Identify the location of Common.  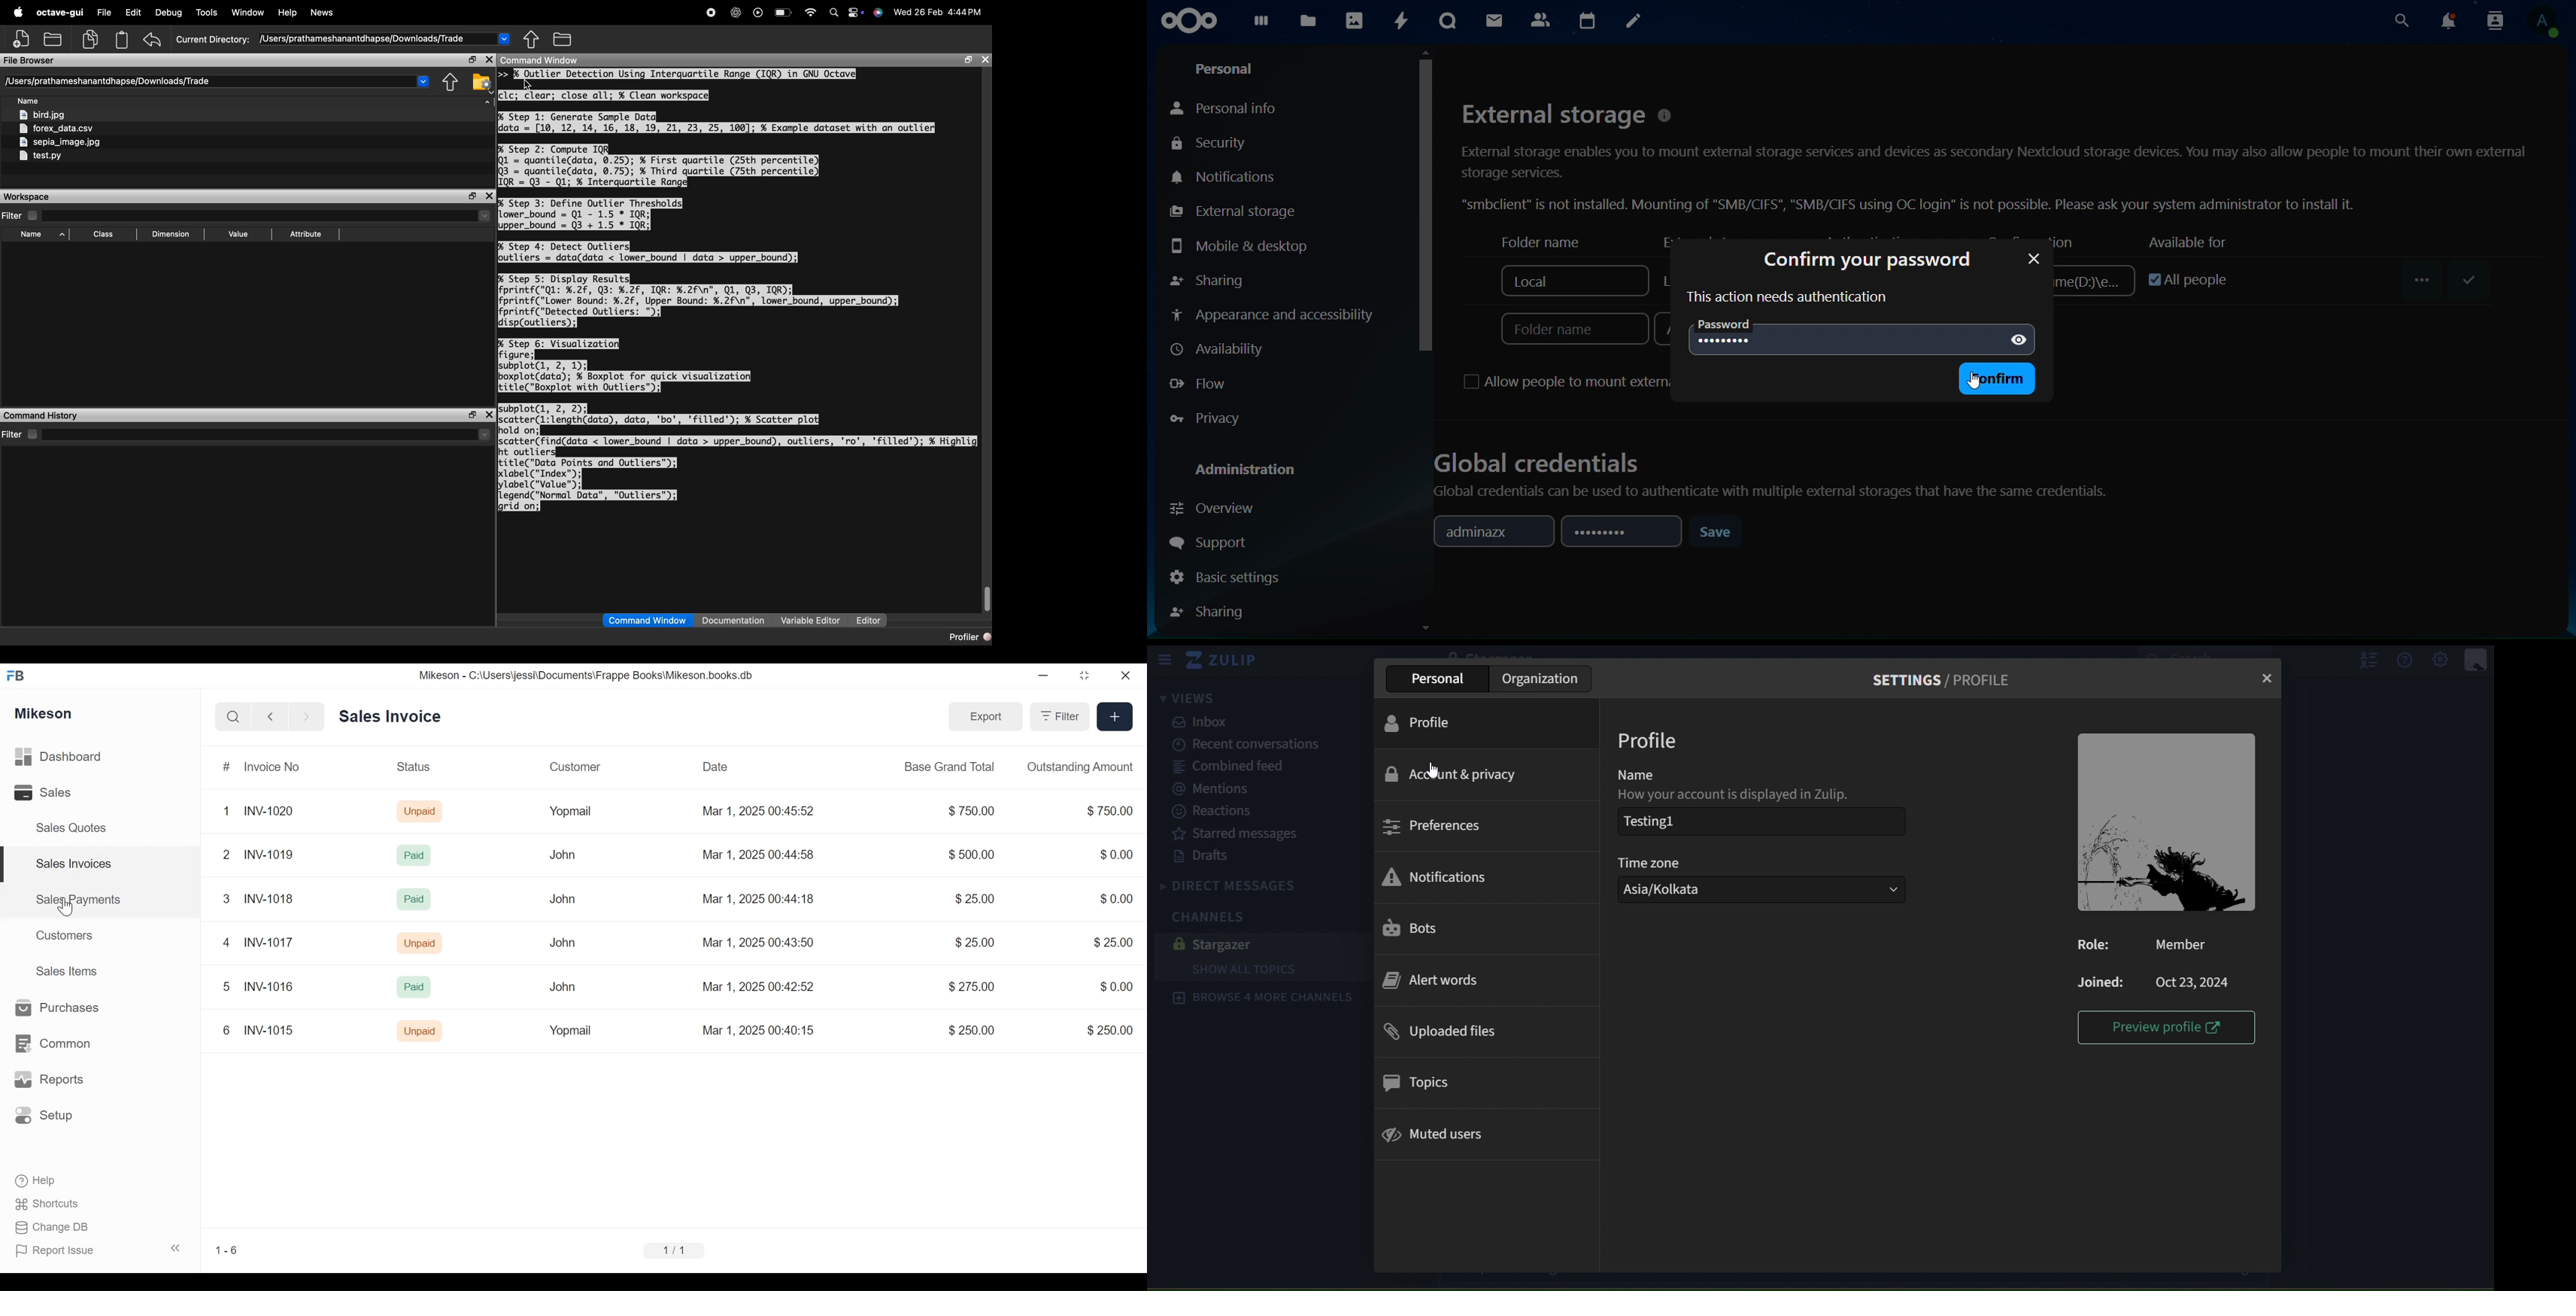
(59, 1038).